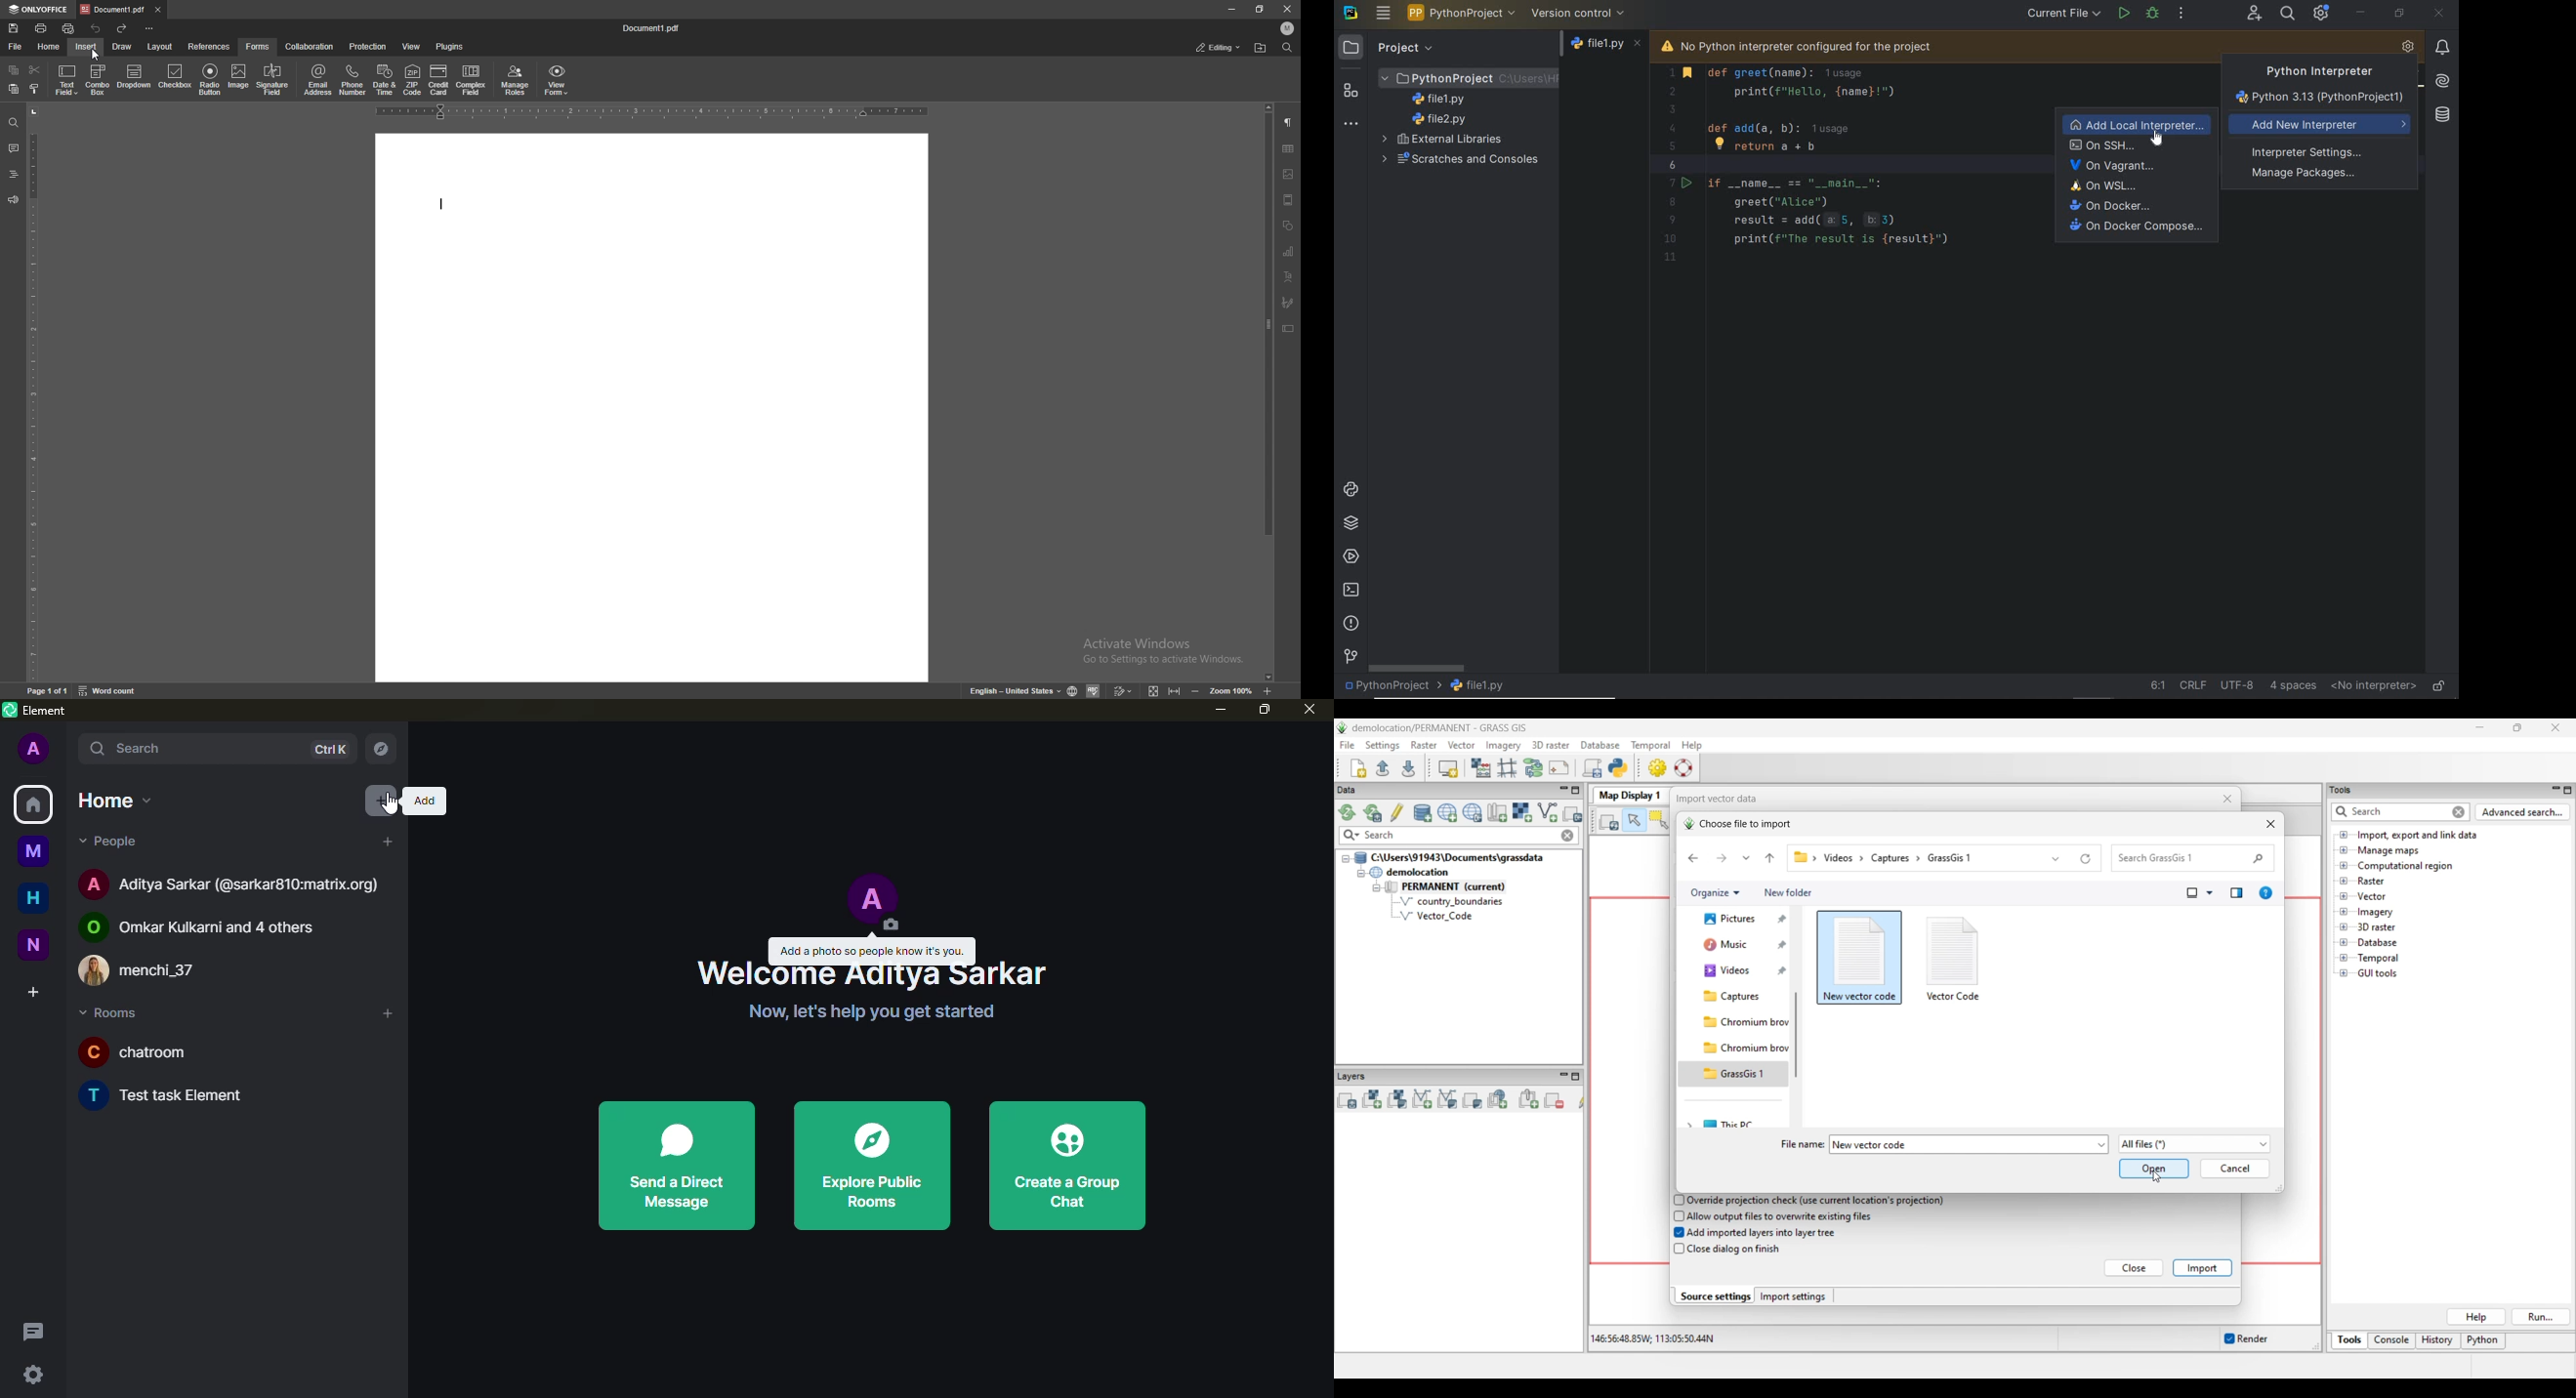 This screenshot has height=1400, width=2576. What do you see at coordinates (1592, 768) in the screenshot?
I see `Launch user-defined script` at bounding box center [1592, 768].